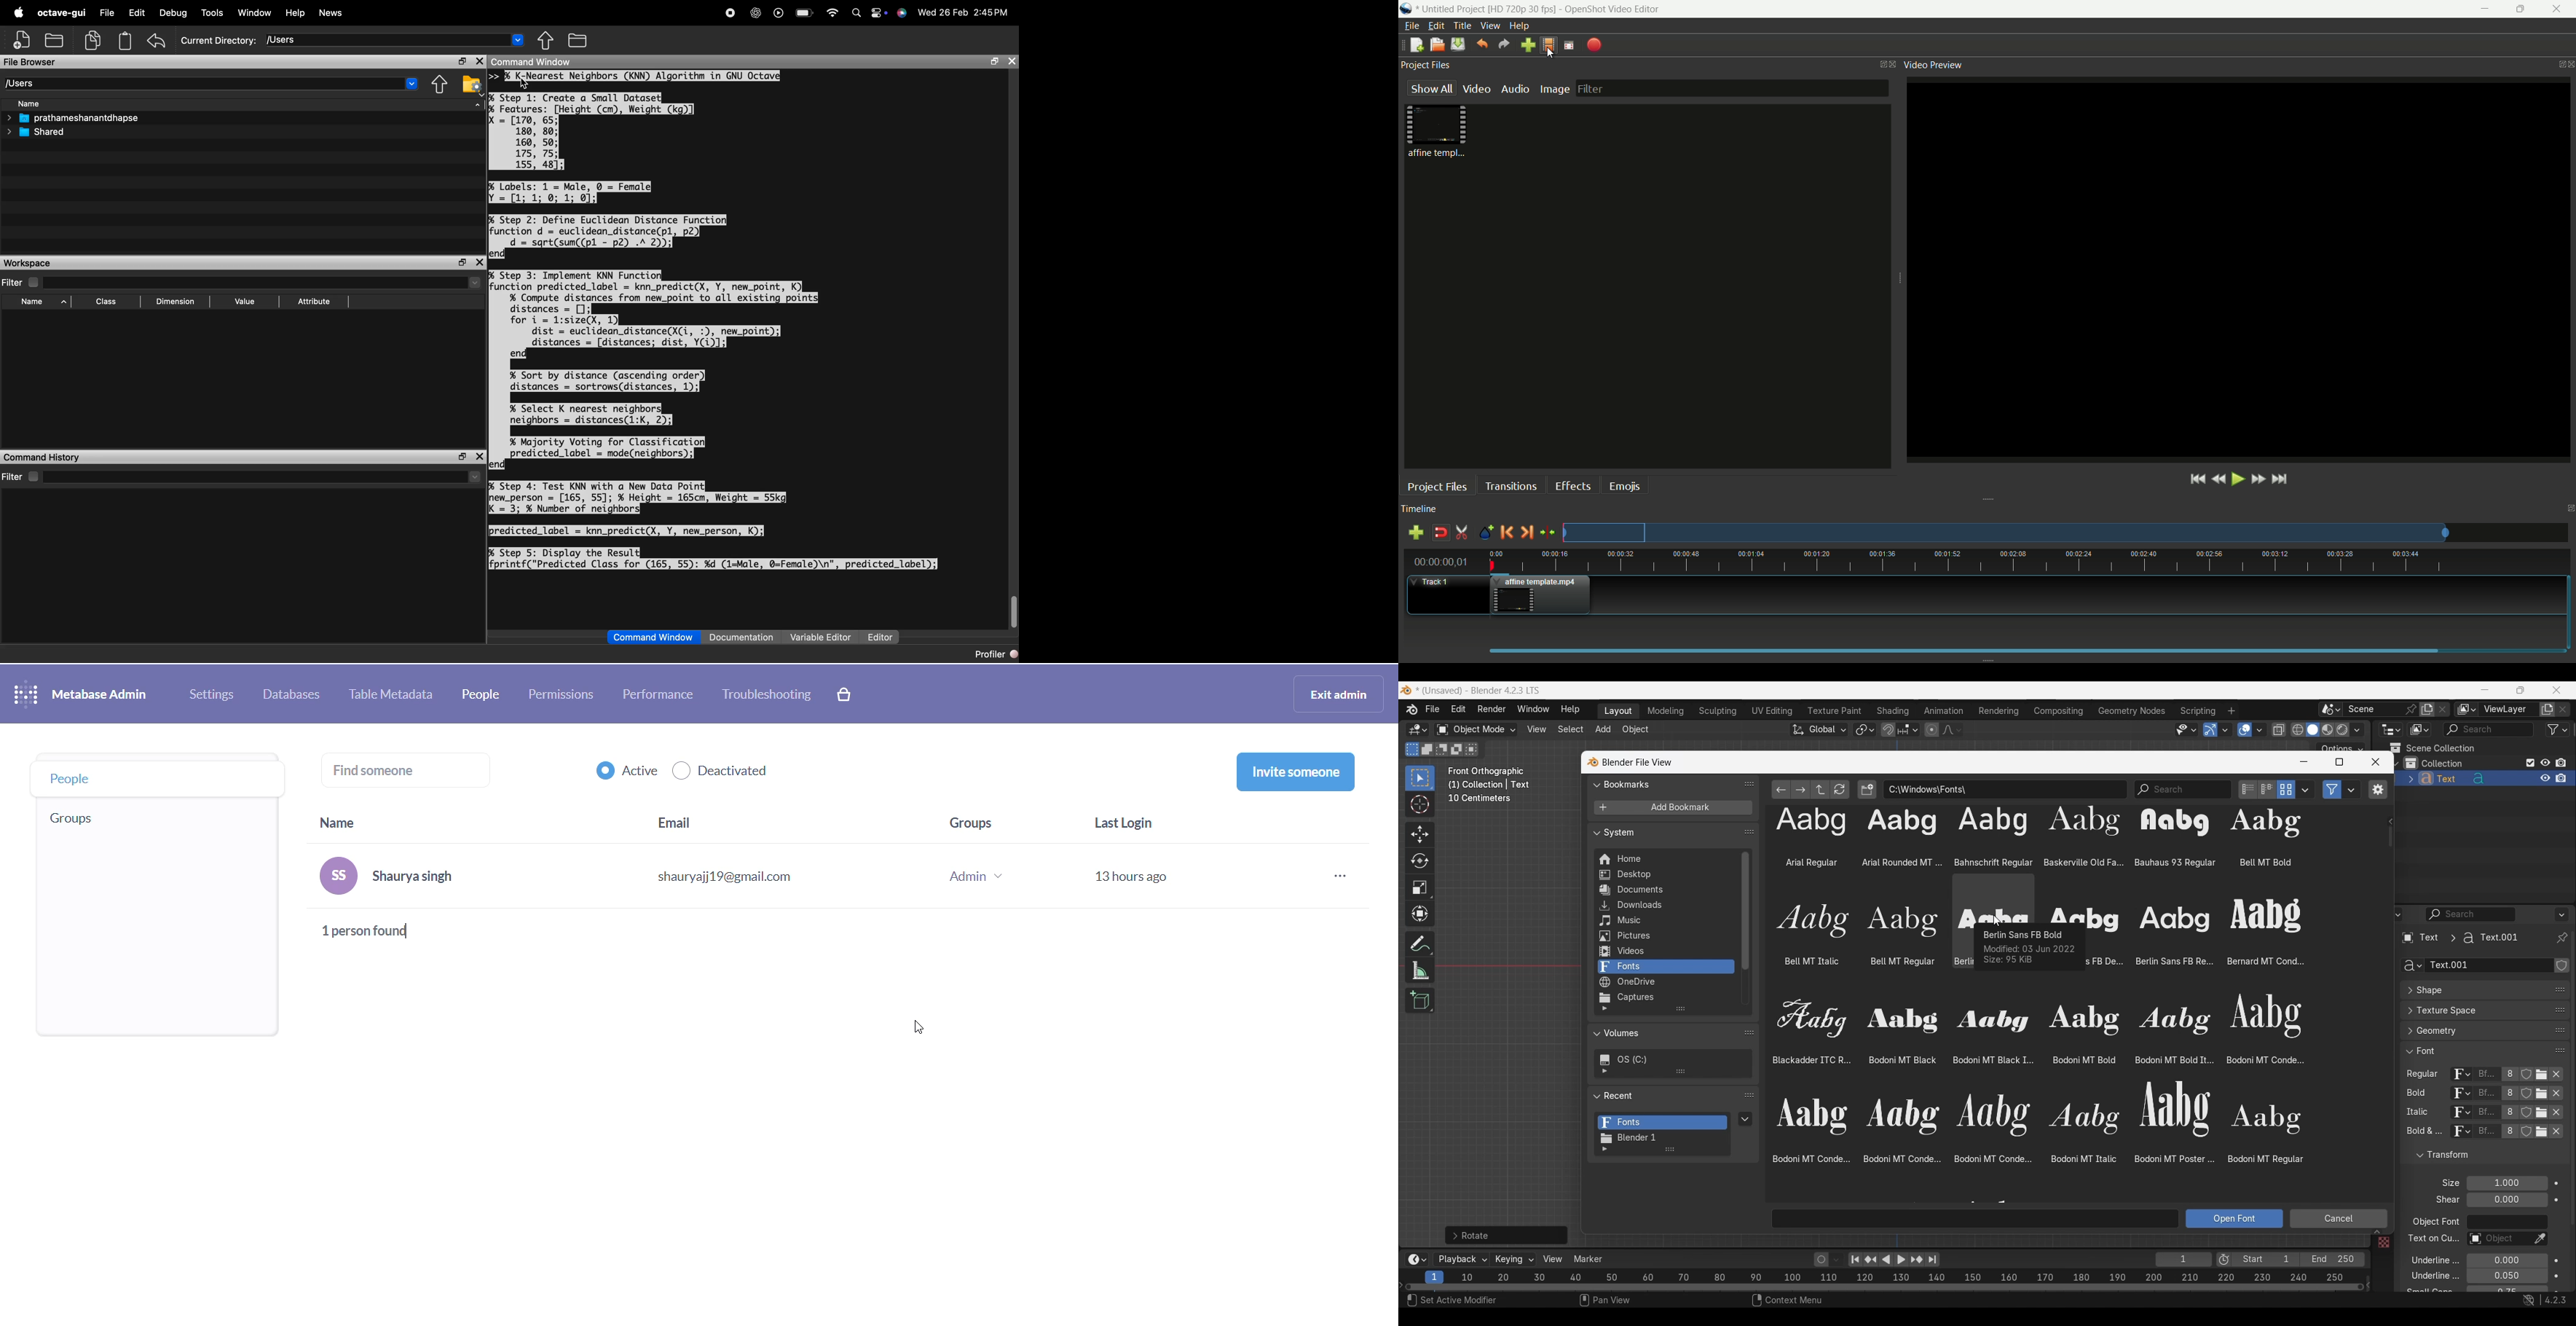 The image size is (2576, 1344). I want to click on email heading, so click(674, 823).